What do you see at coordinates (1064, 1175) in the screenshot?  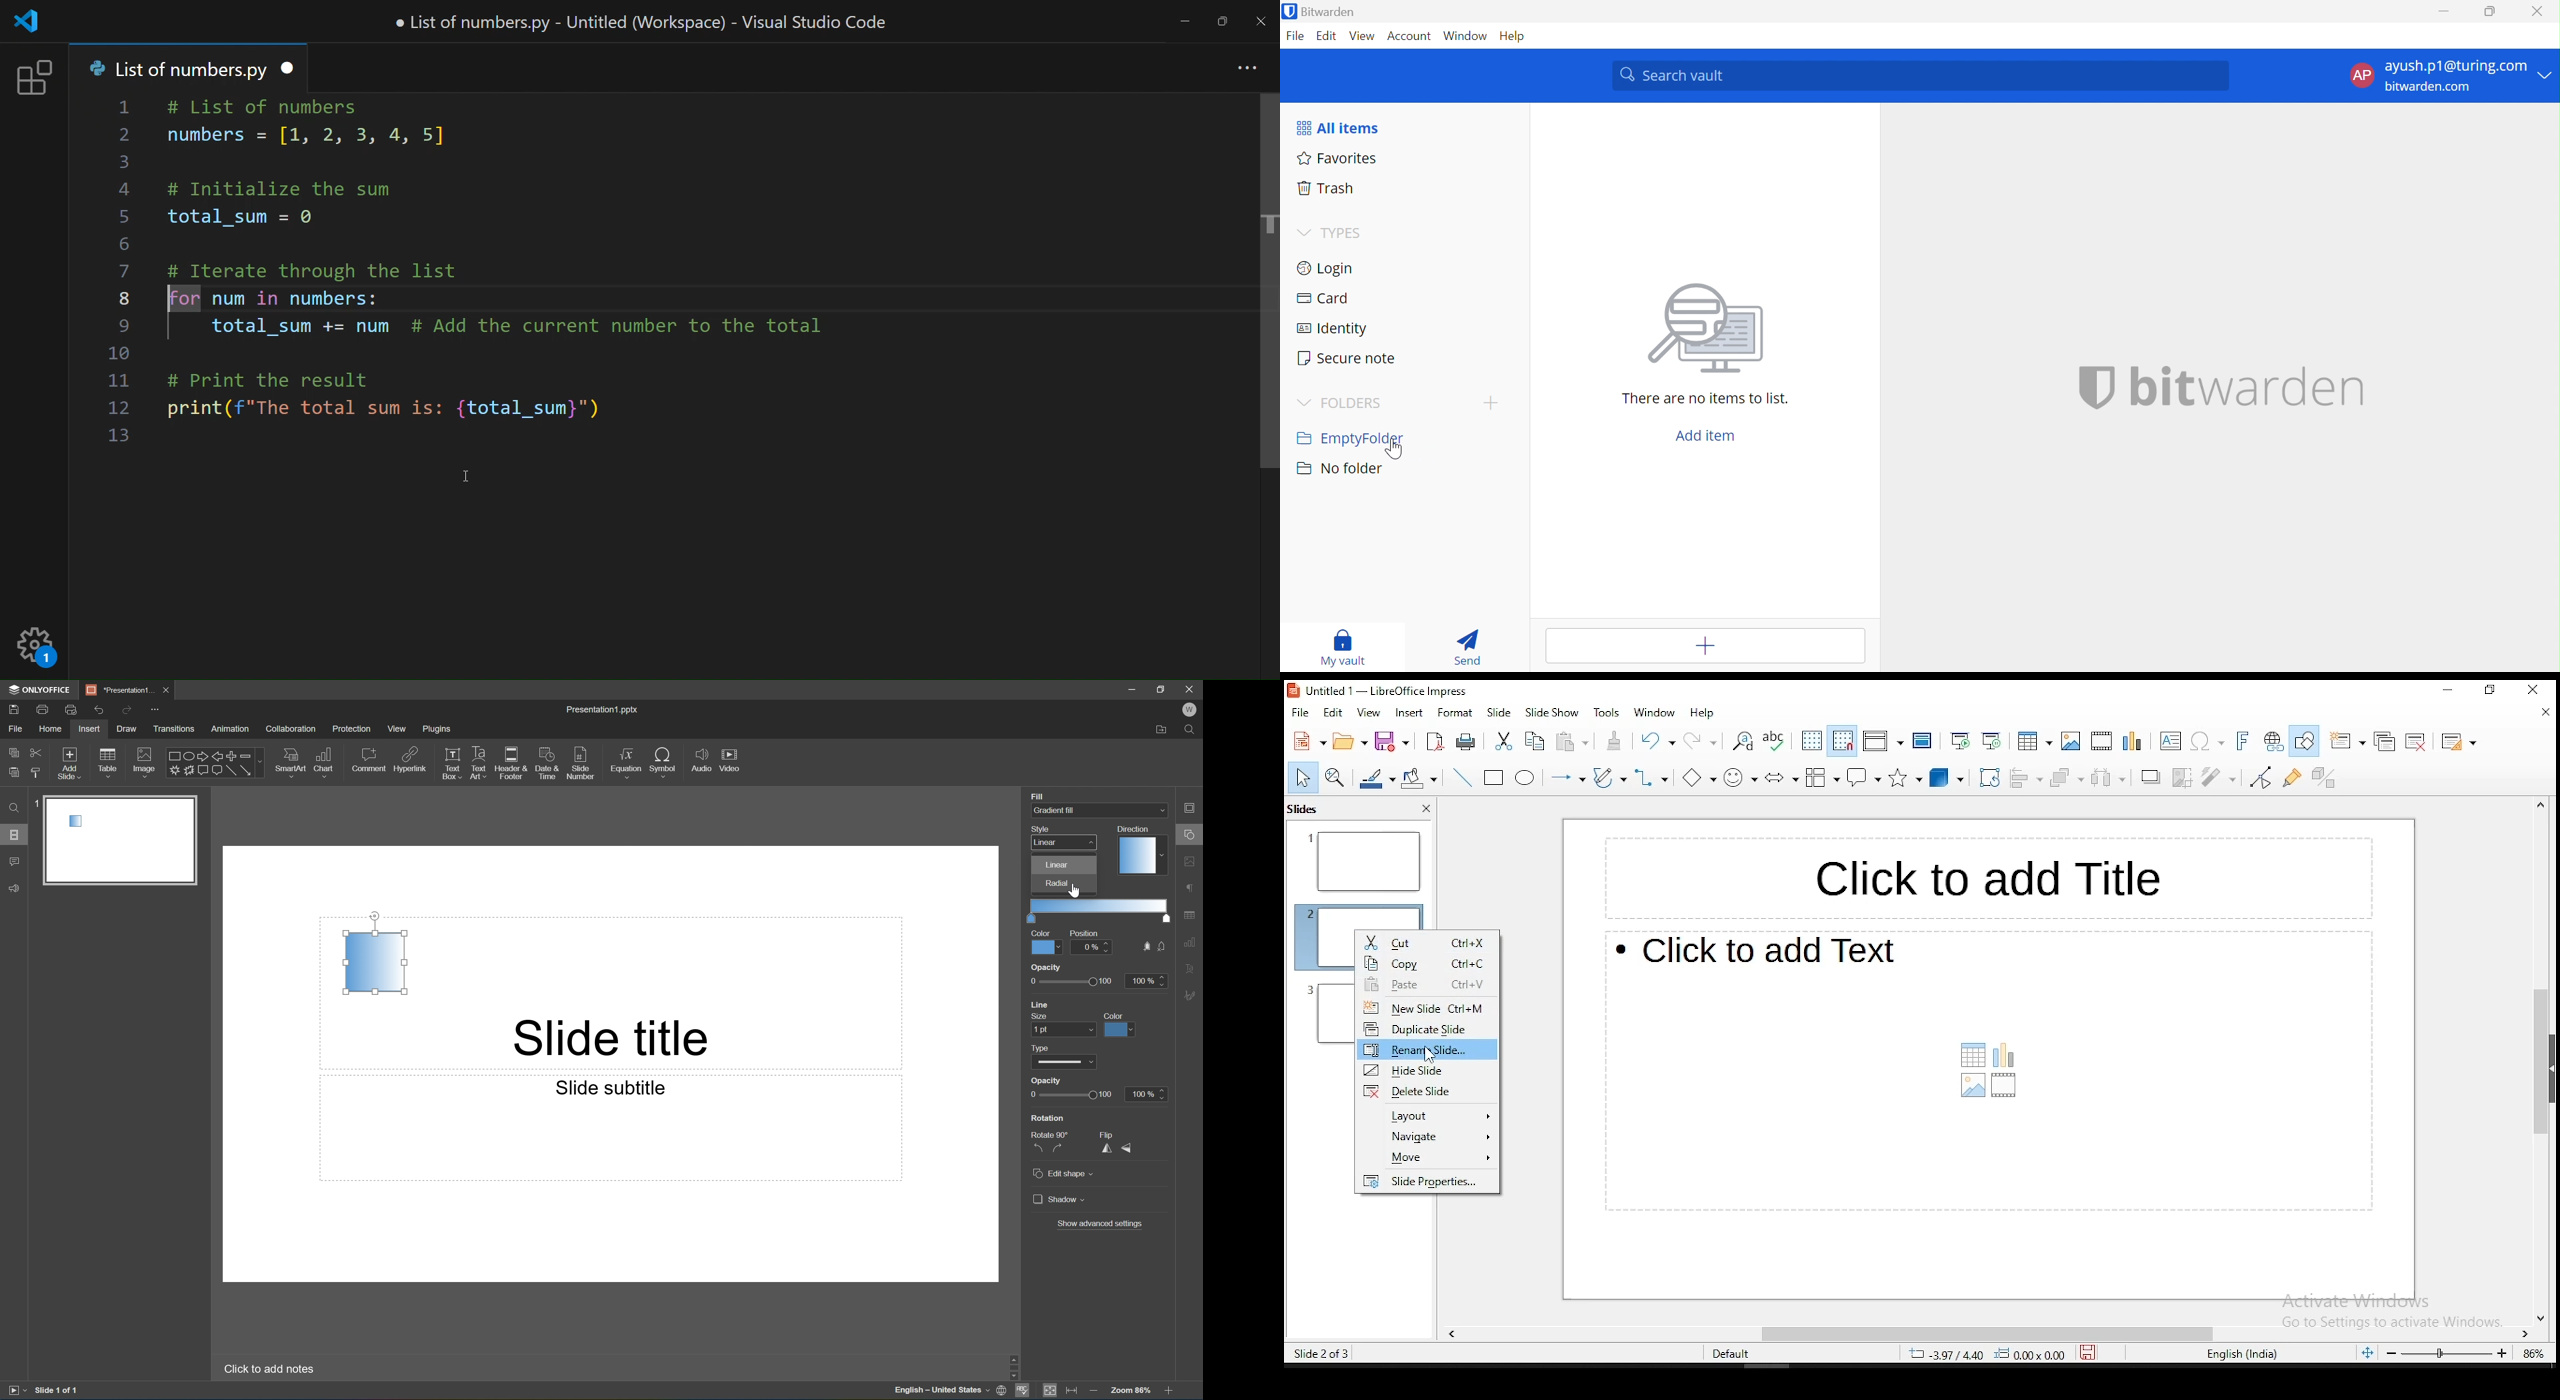 I see `Edit shape` at bounding box center [1064, 1175].